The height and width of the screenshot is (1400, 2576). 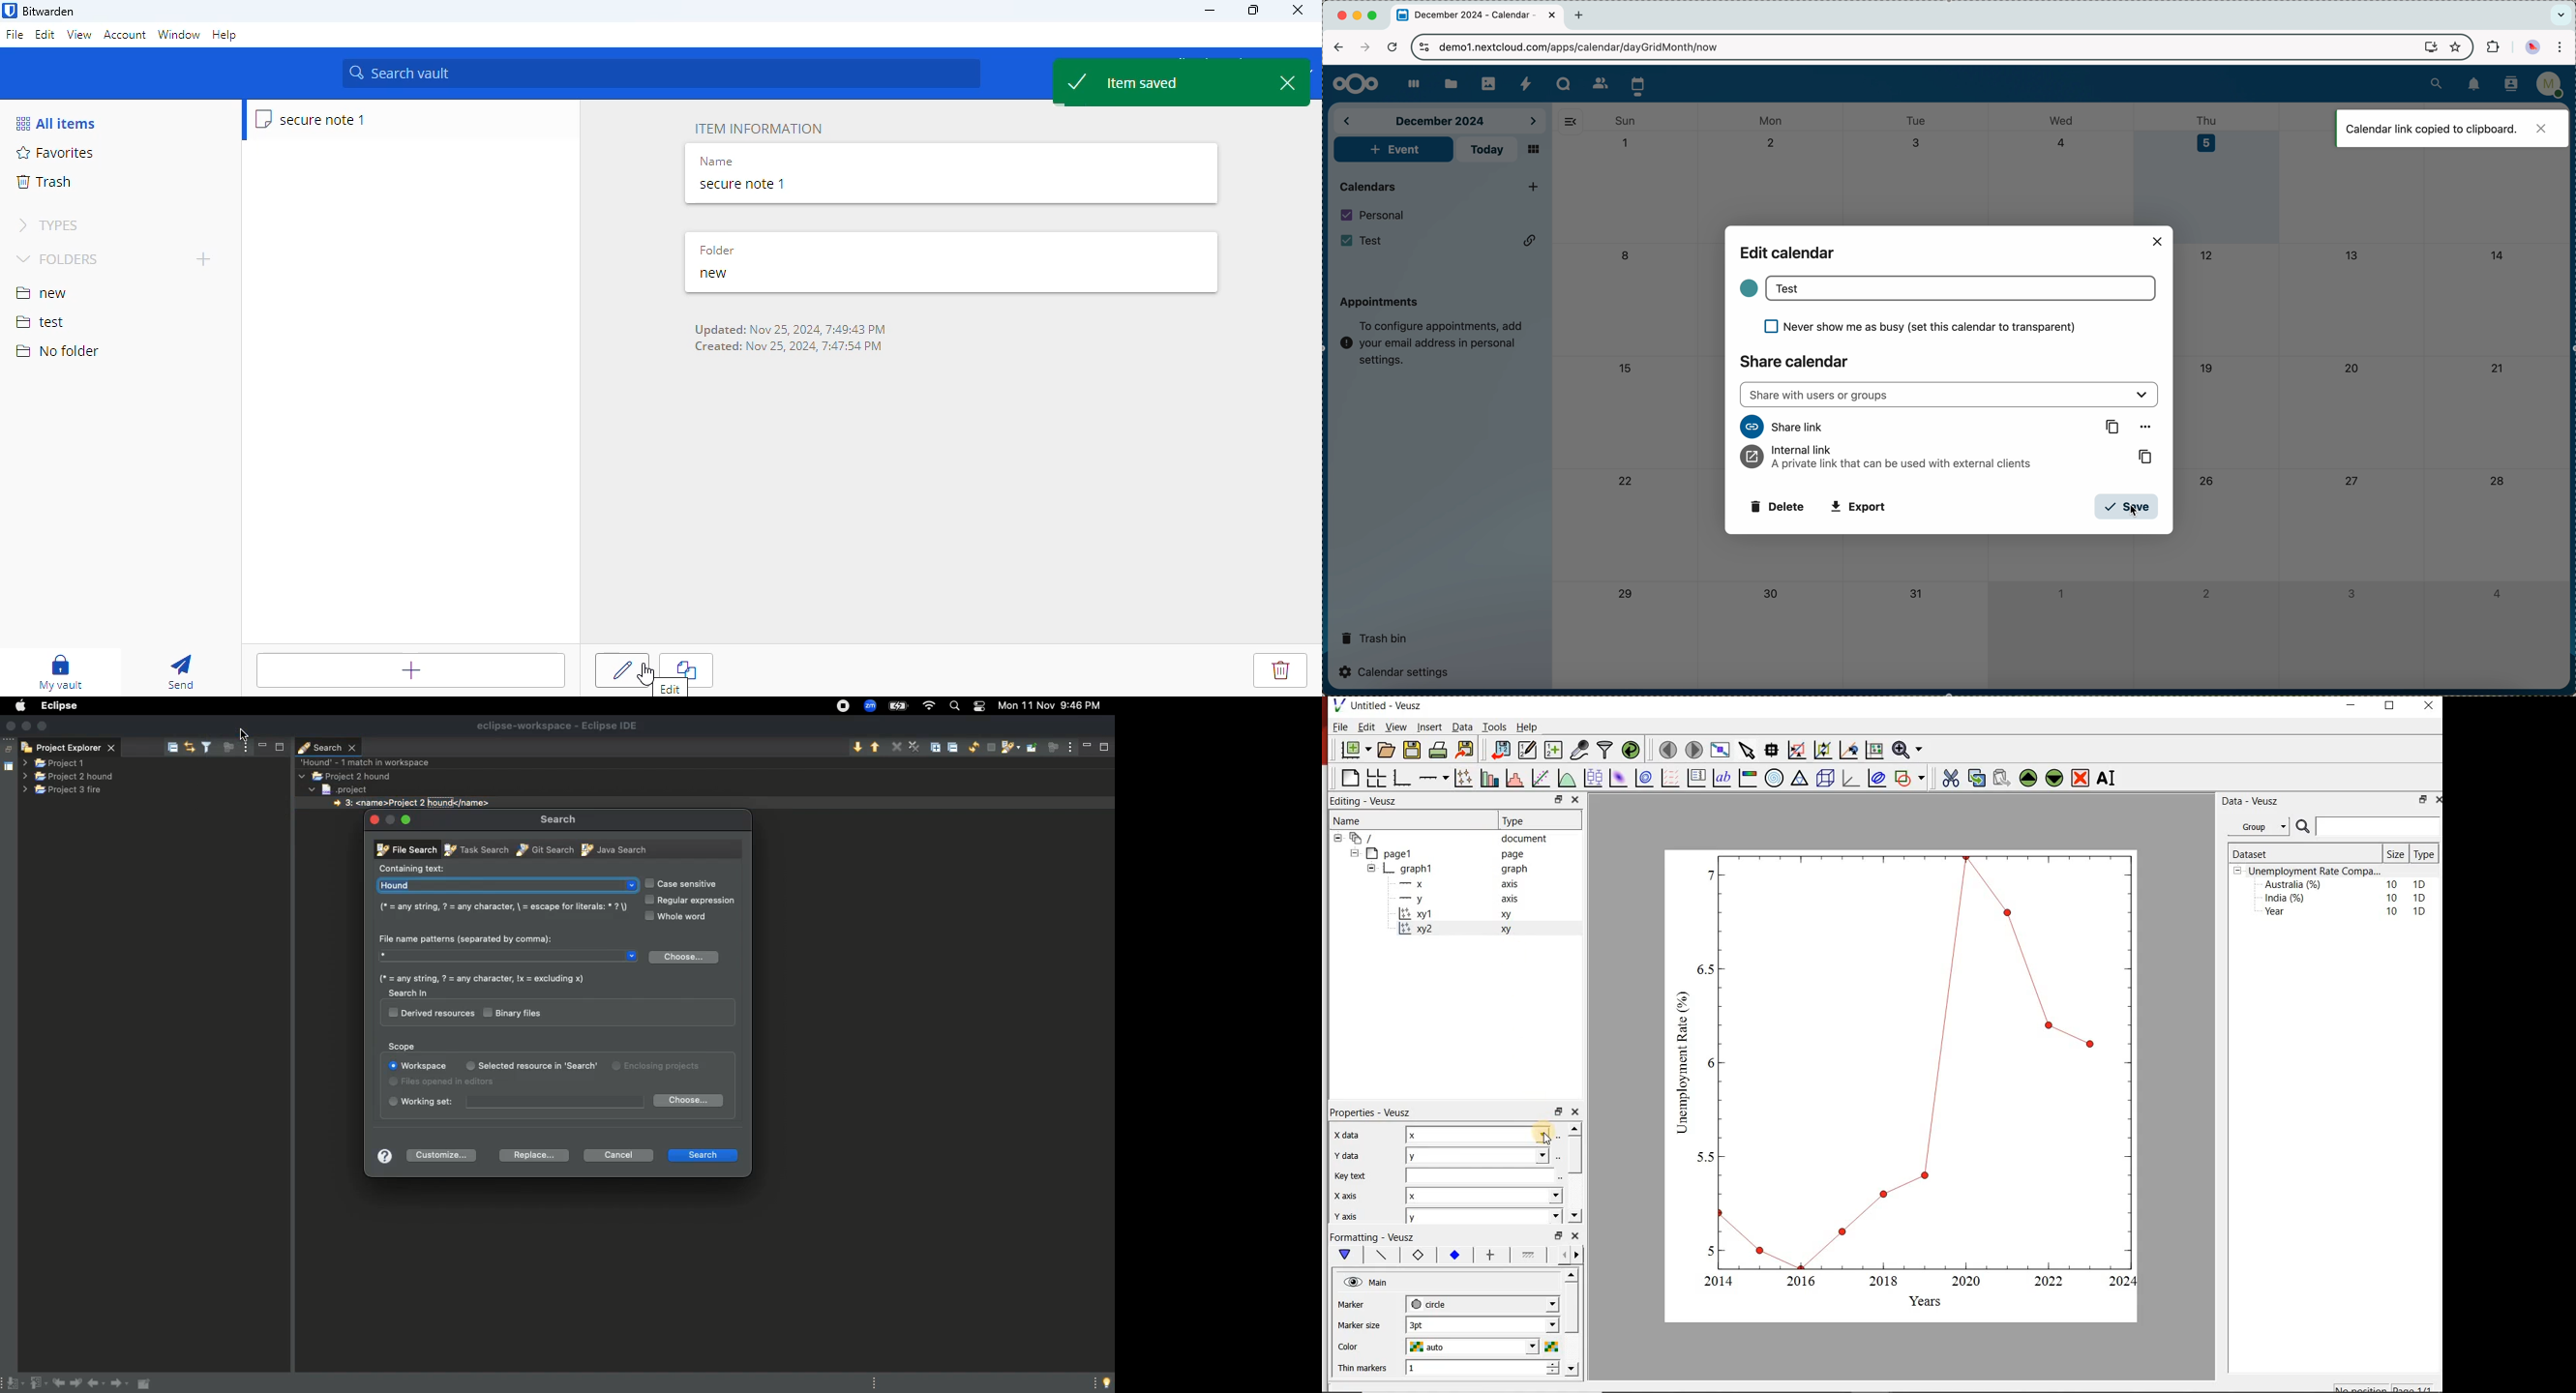 What do you see at coordinates (1299, 9) in the screenshot?
I see `close` at bounding box center [1299, 9].